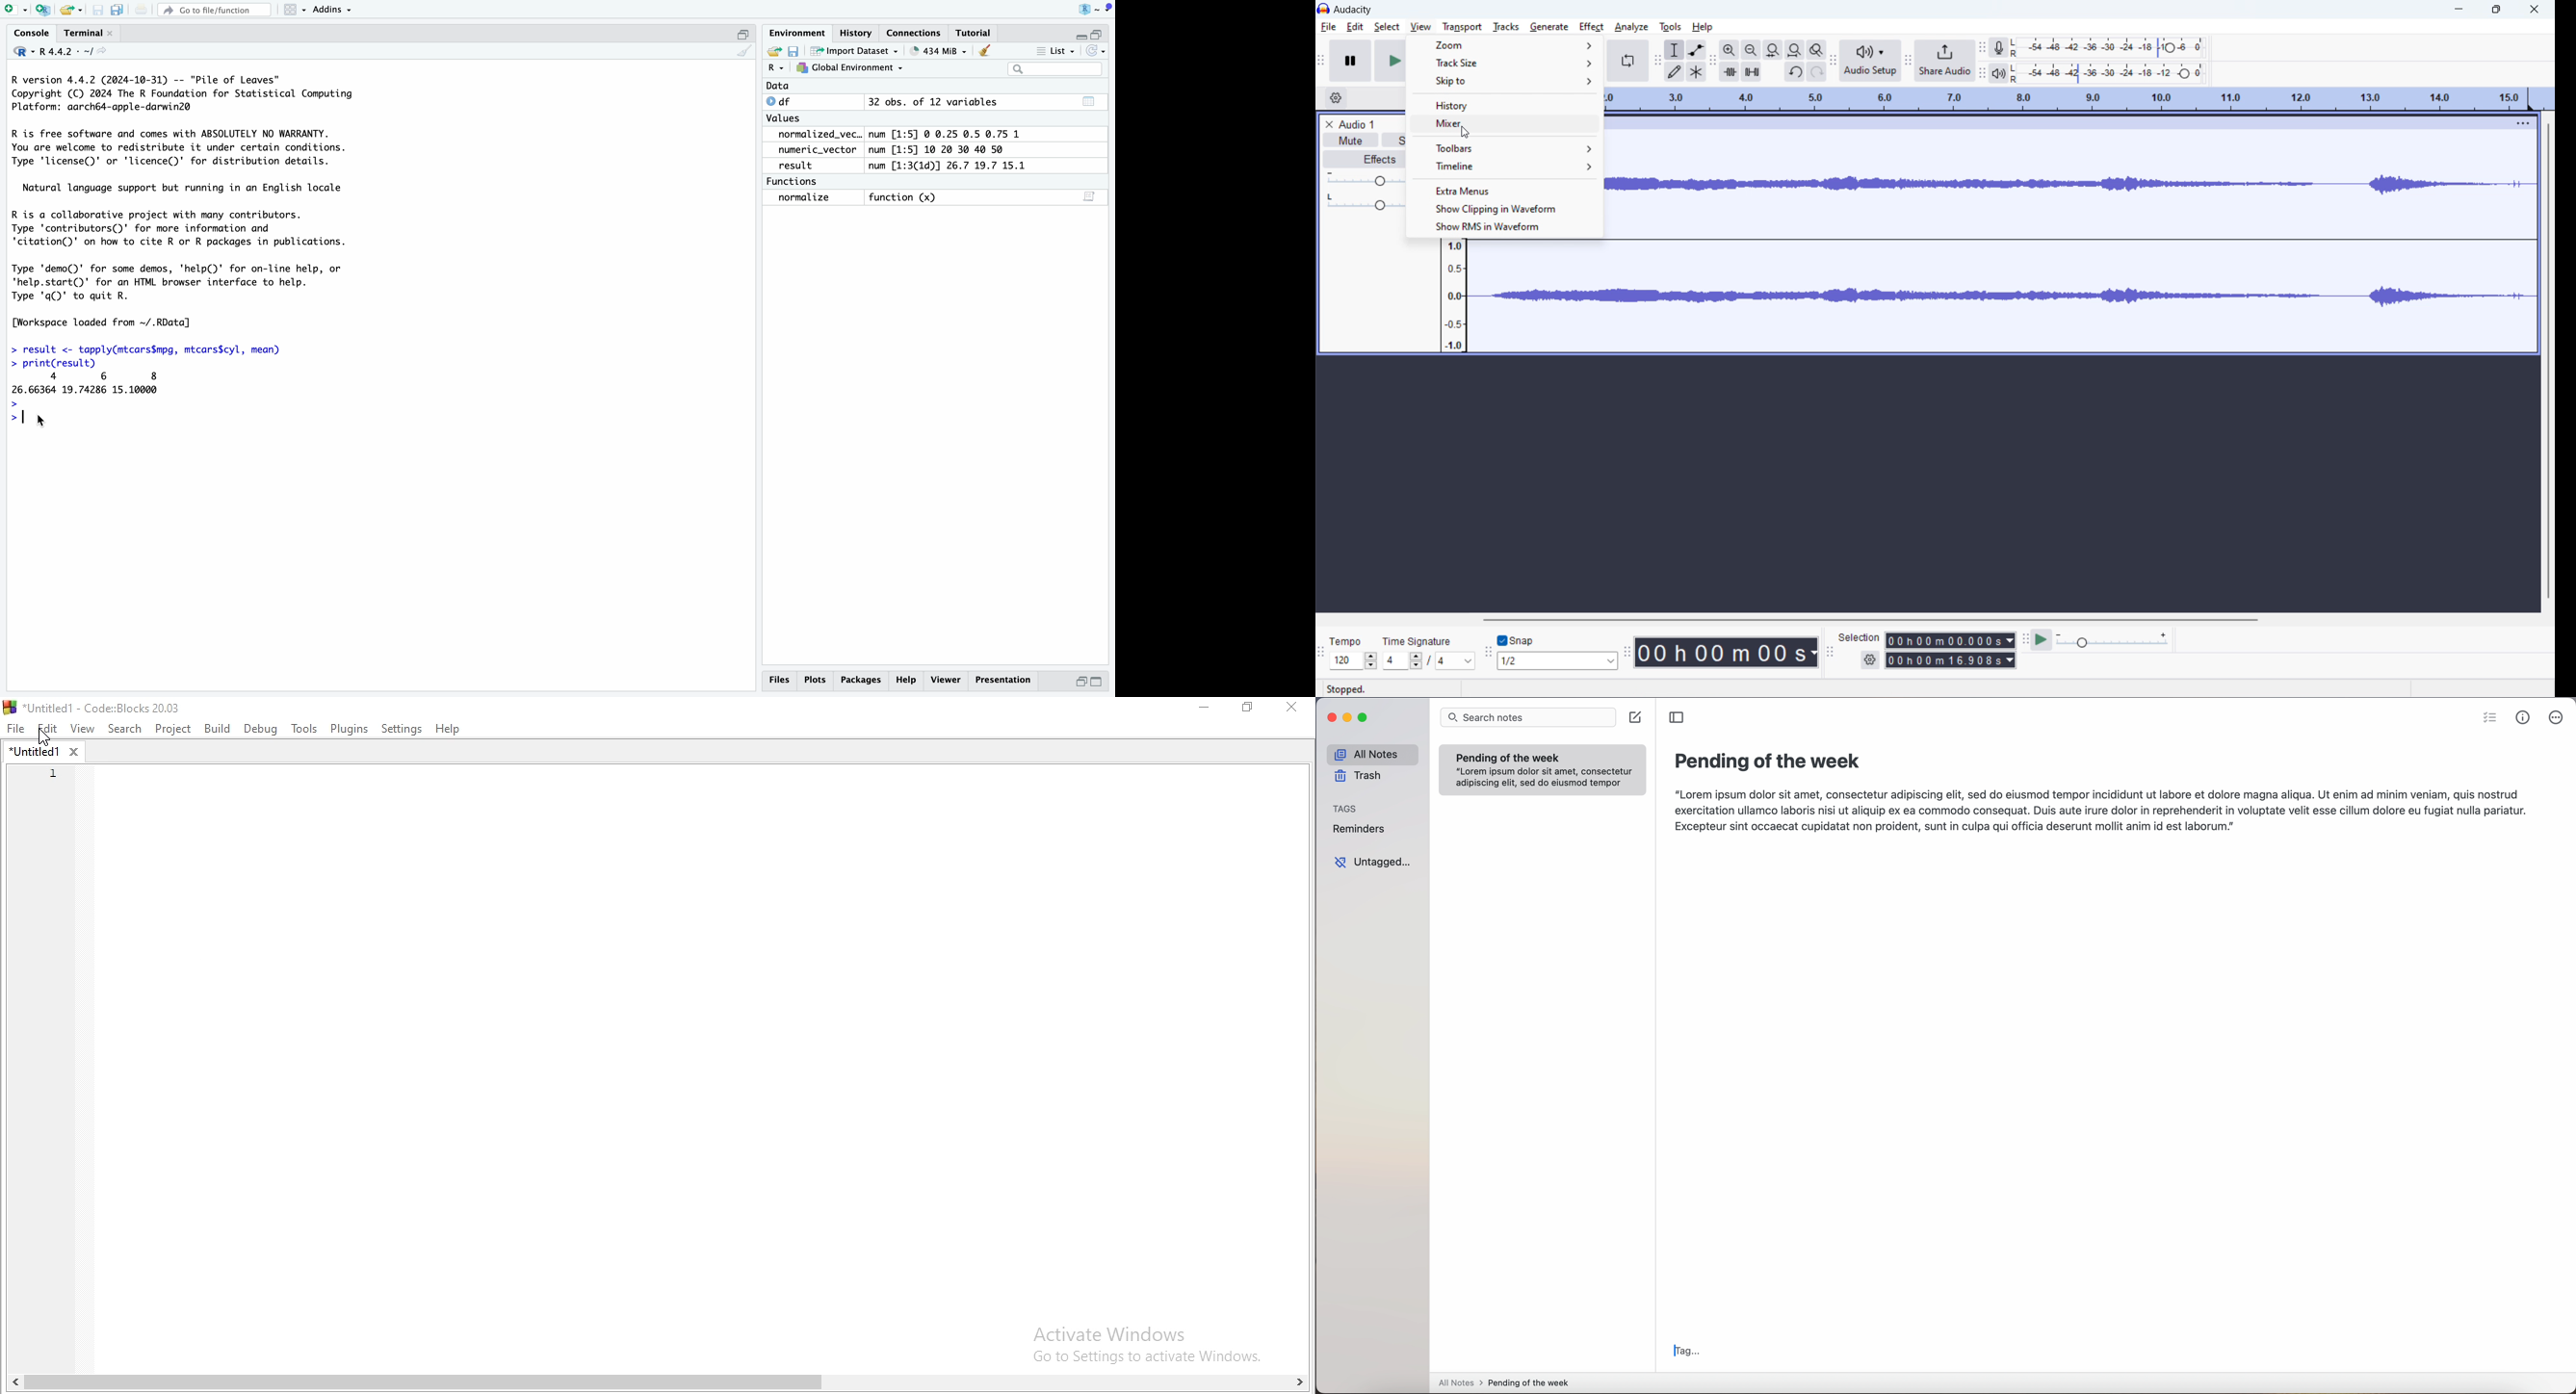 This screenshot has width=2576, height=1400. I want to click on Half hide, so click(744, 33).